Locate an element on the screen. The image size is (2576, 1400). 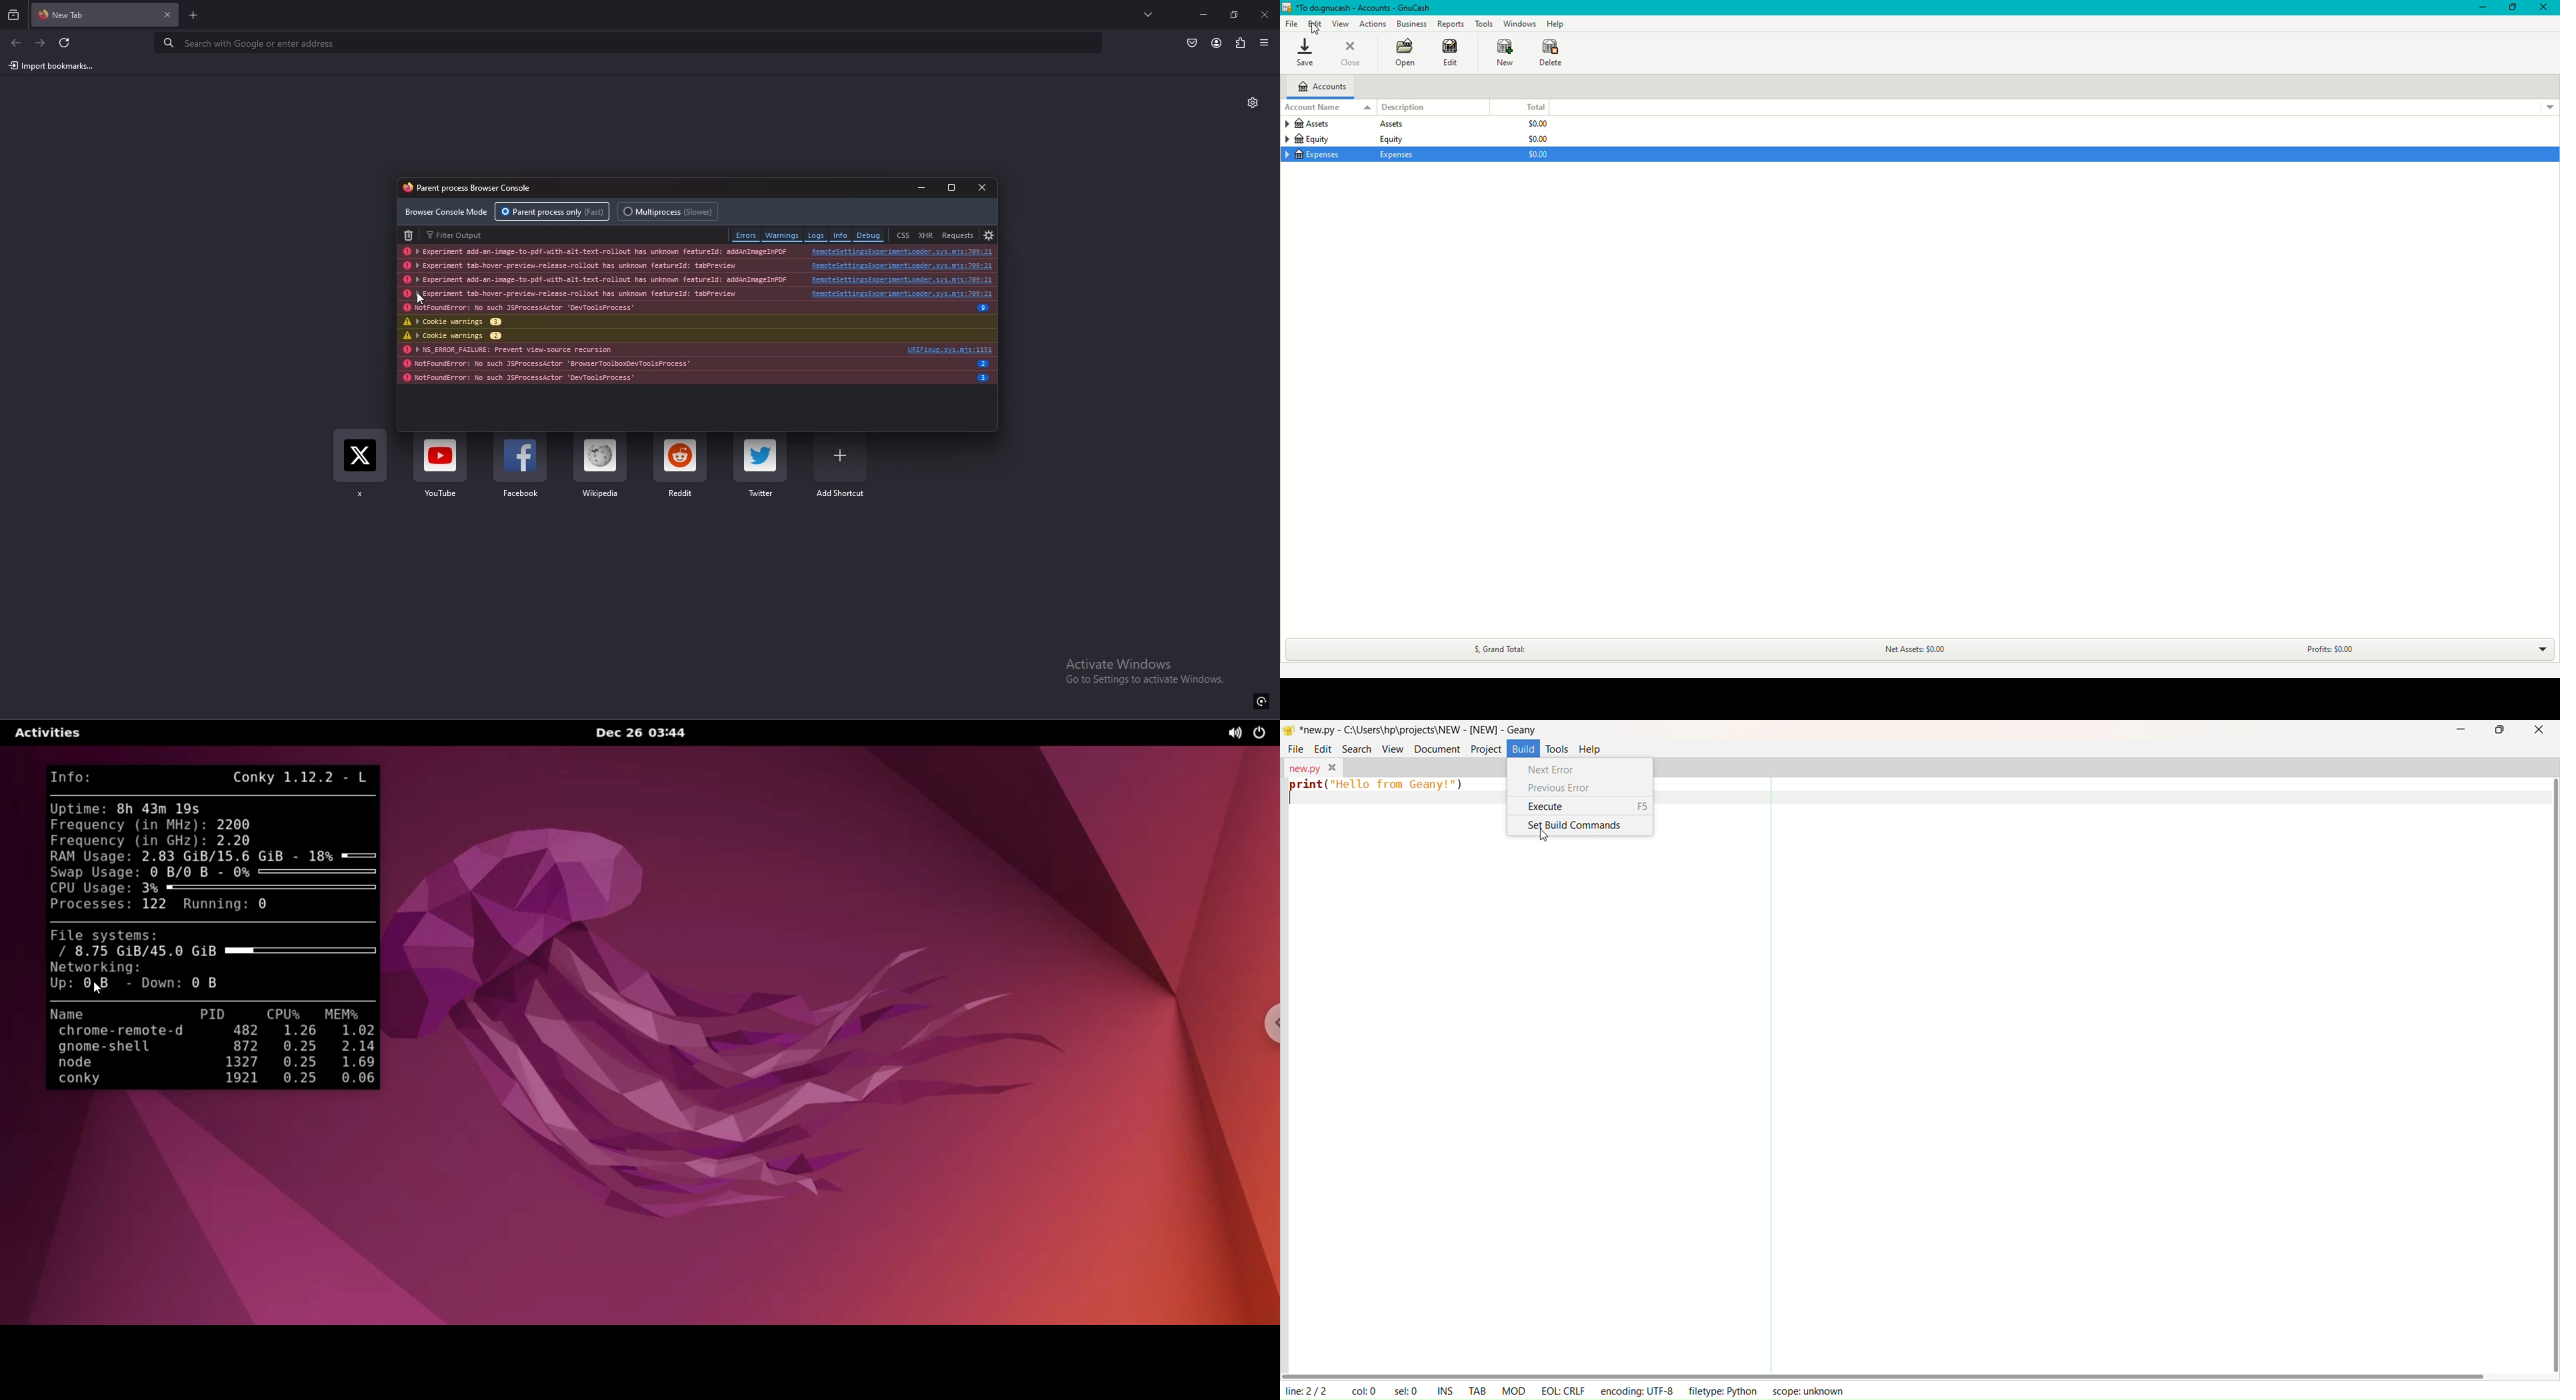
Edit is located at coordinates (1452, 53).